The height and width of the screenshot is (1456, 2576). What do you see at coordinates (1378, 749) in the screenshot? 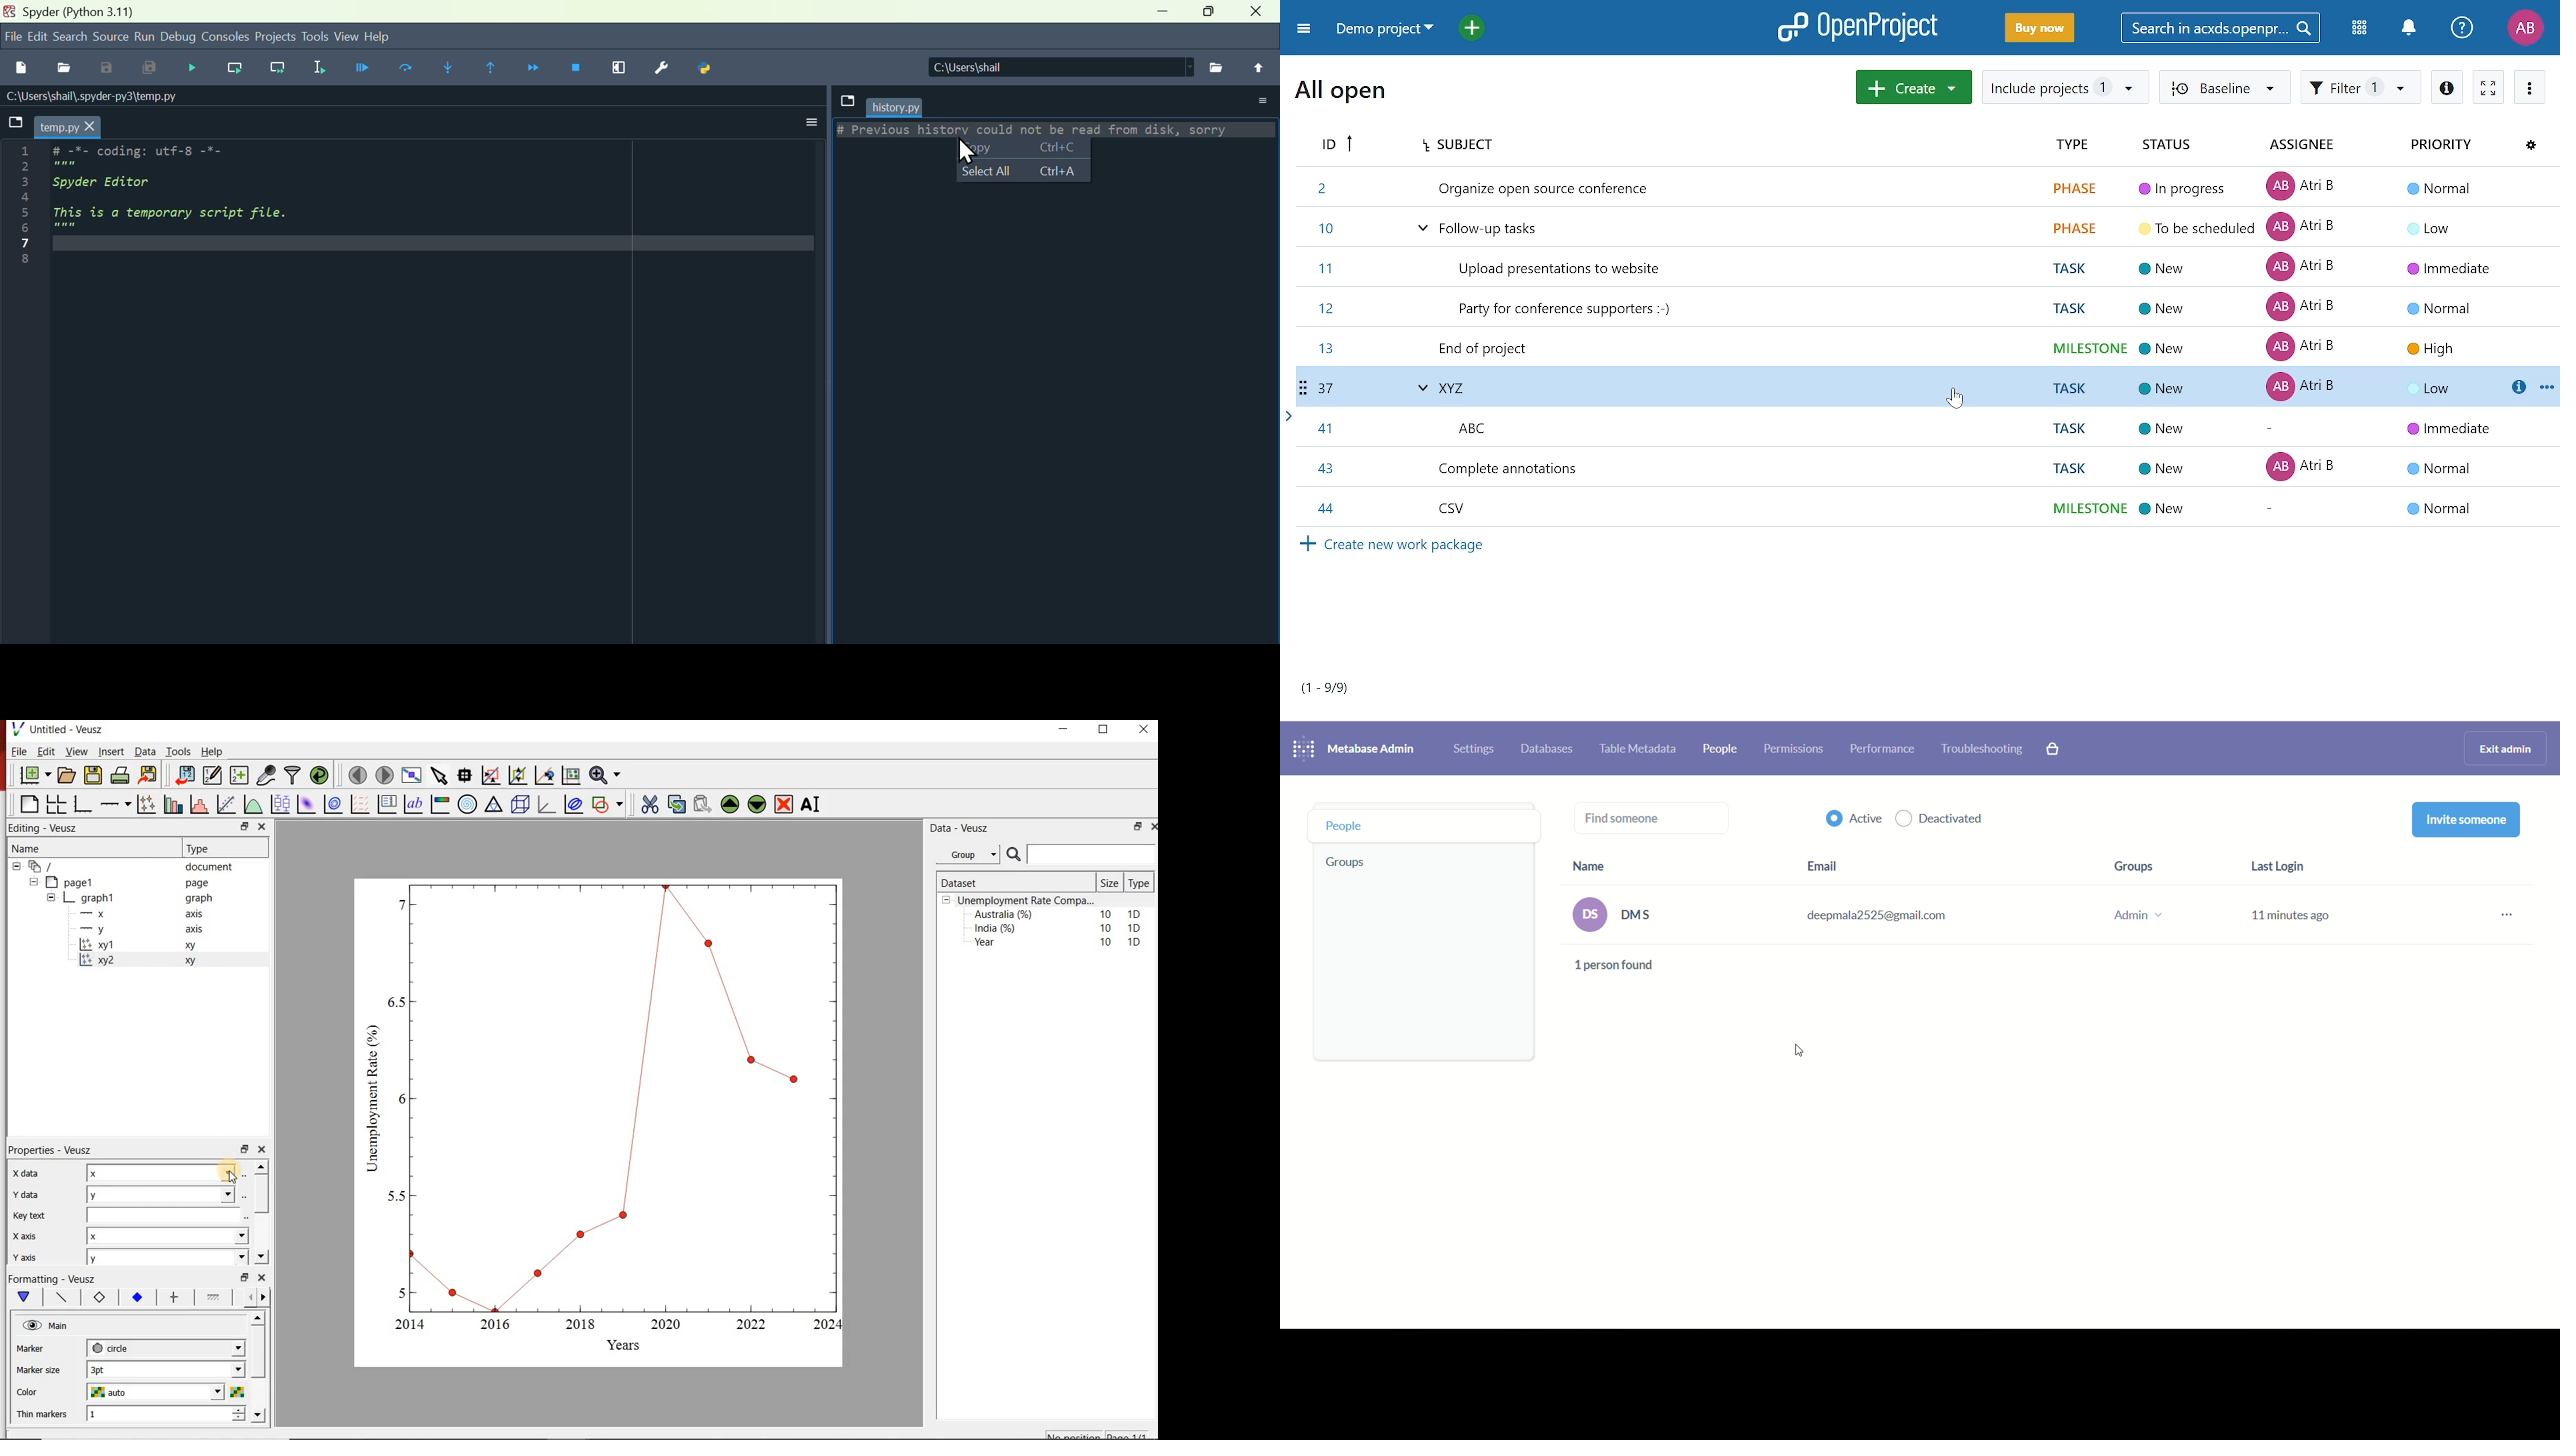
I see `metabase admin` at bounding box center [1378, 749].